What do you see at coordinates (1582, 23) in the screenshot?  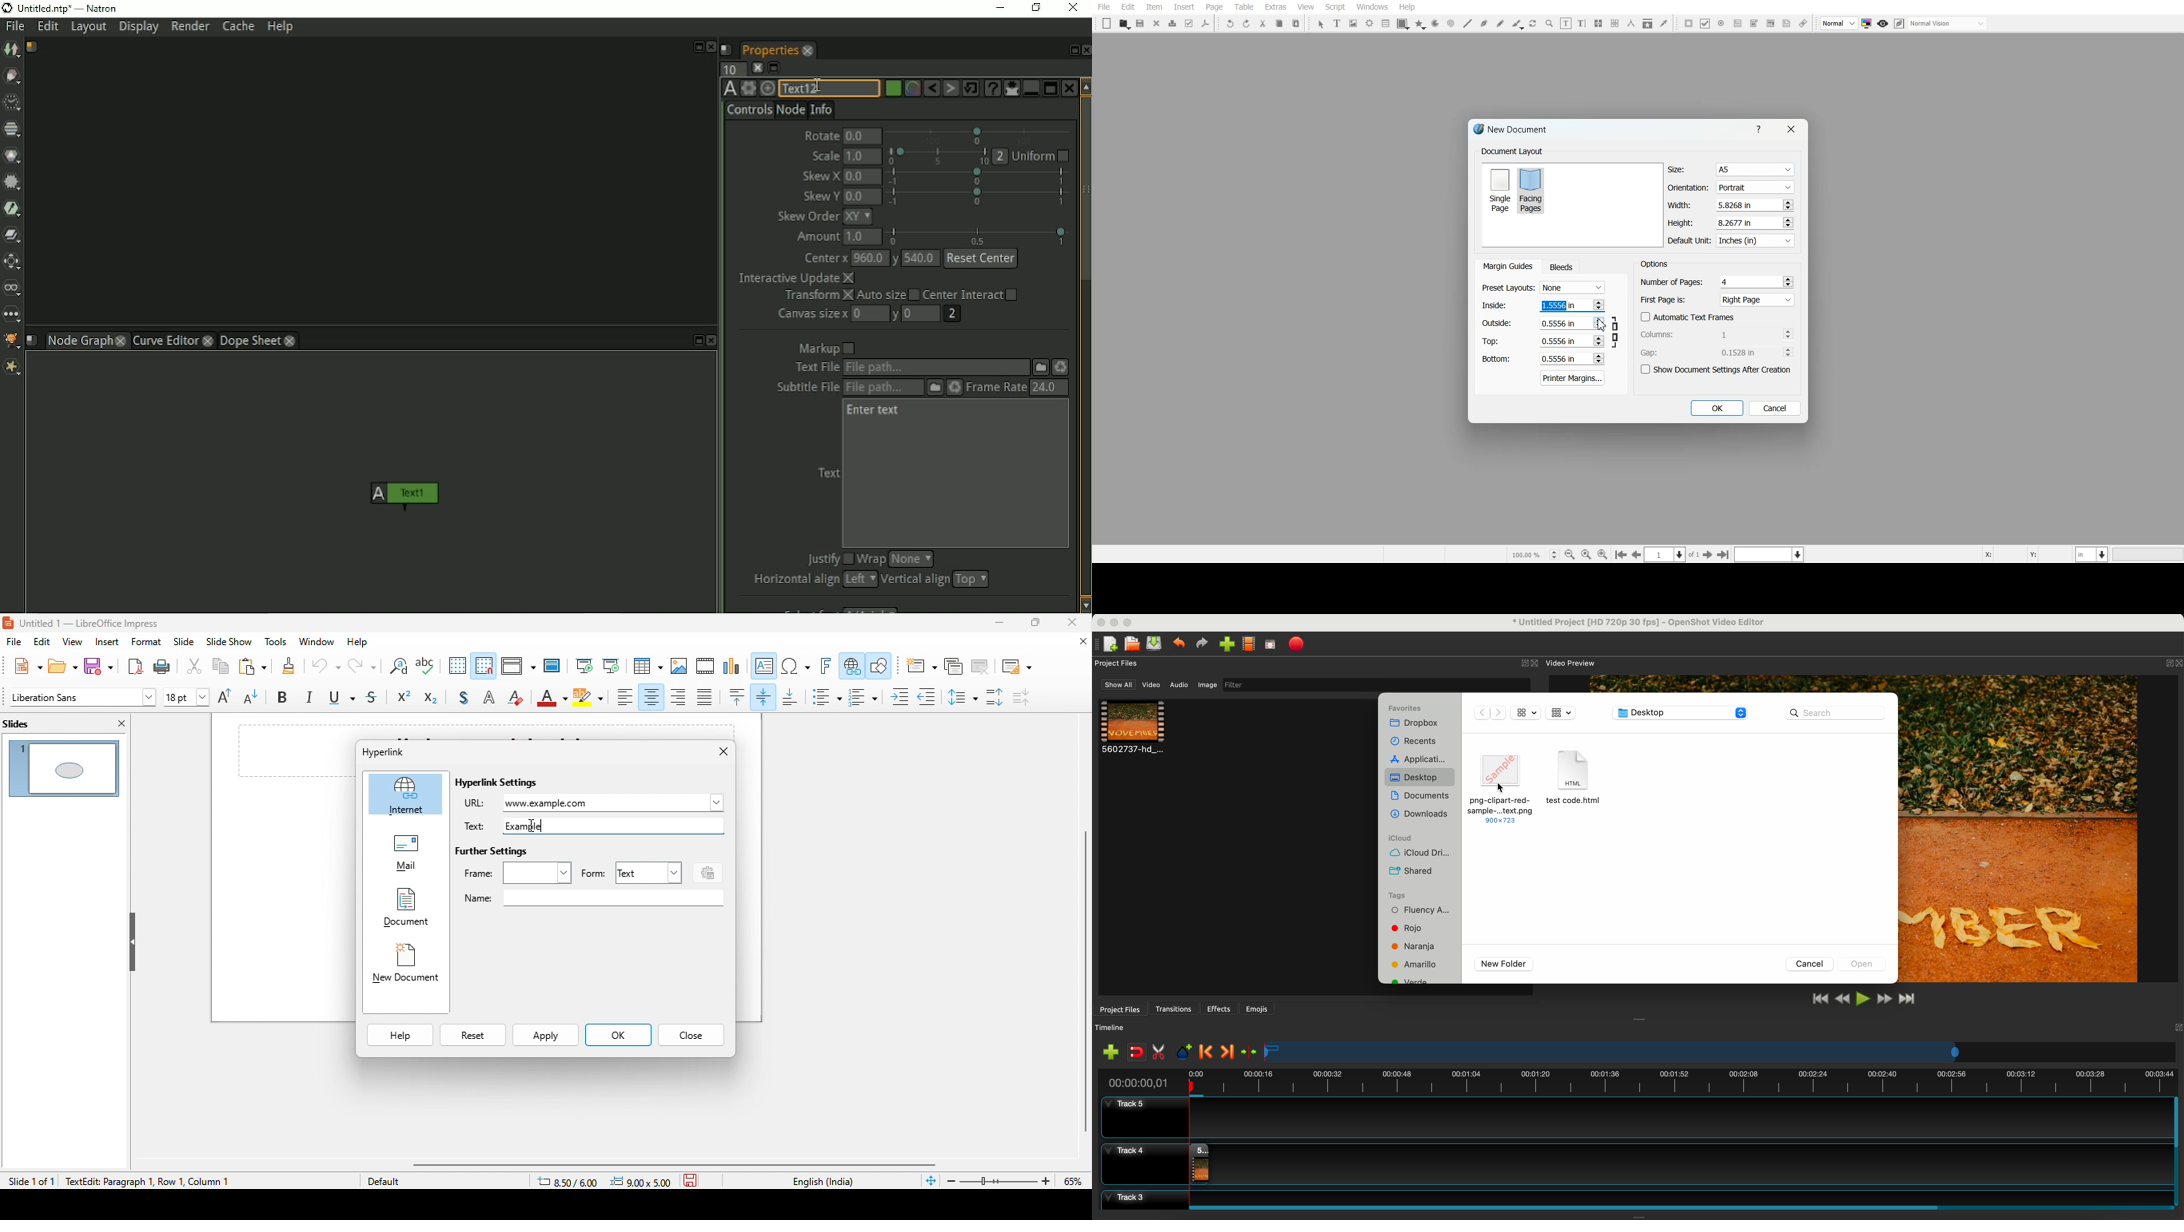 I see `Edit Text` at bounding box center [1582, 23].